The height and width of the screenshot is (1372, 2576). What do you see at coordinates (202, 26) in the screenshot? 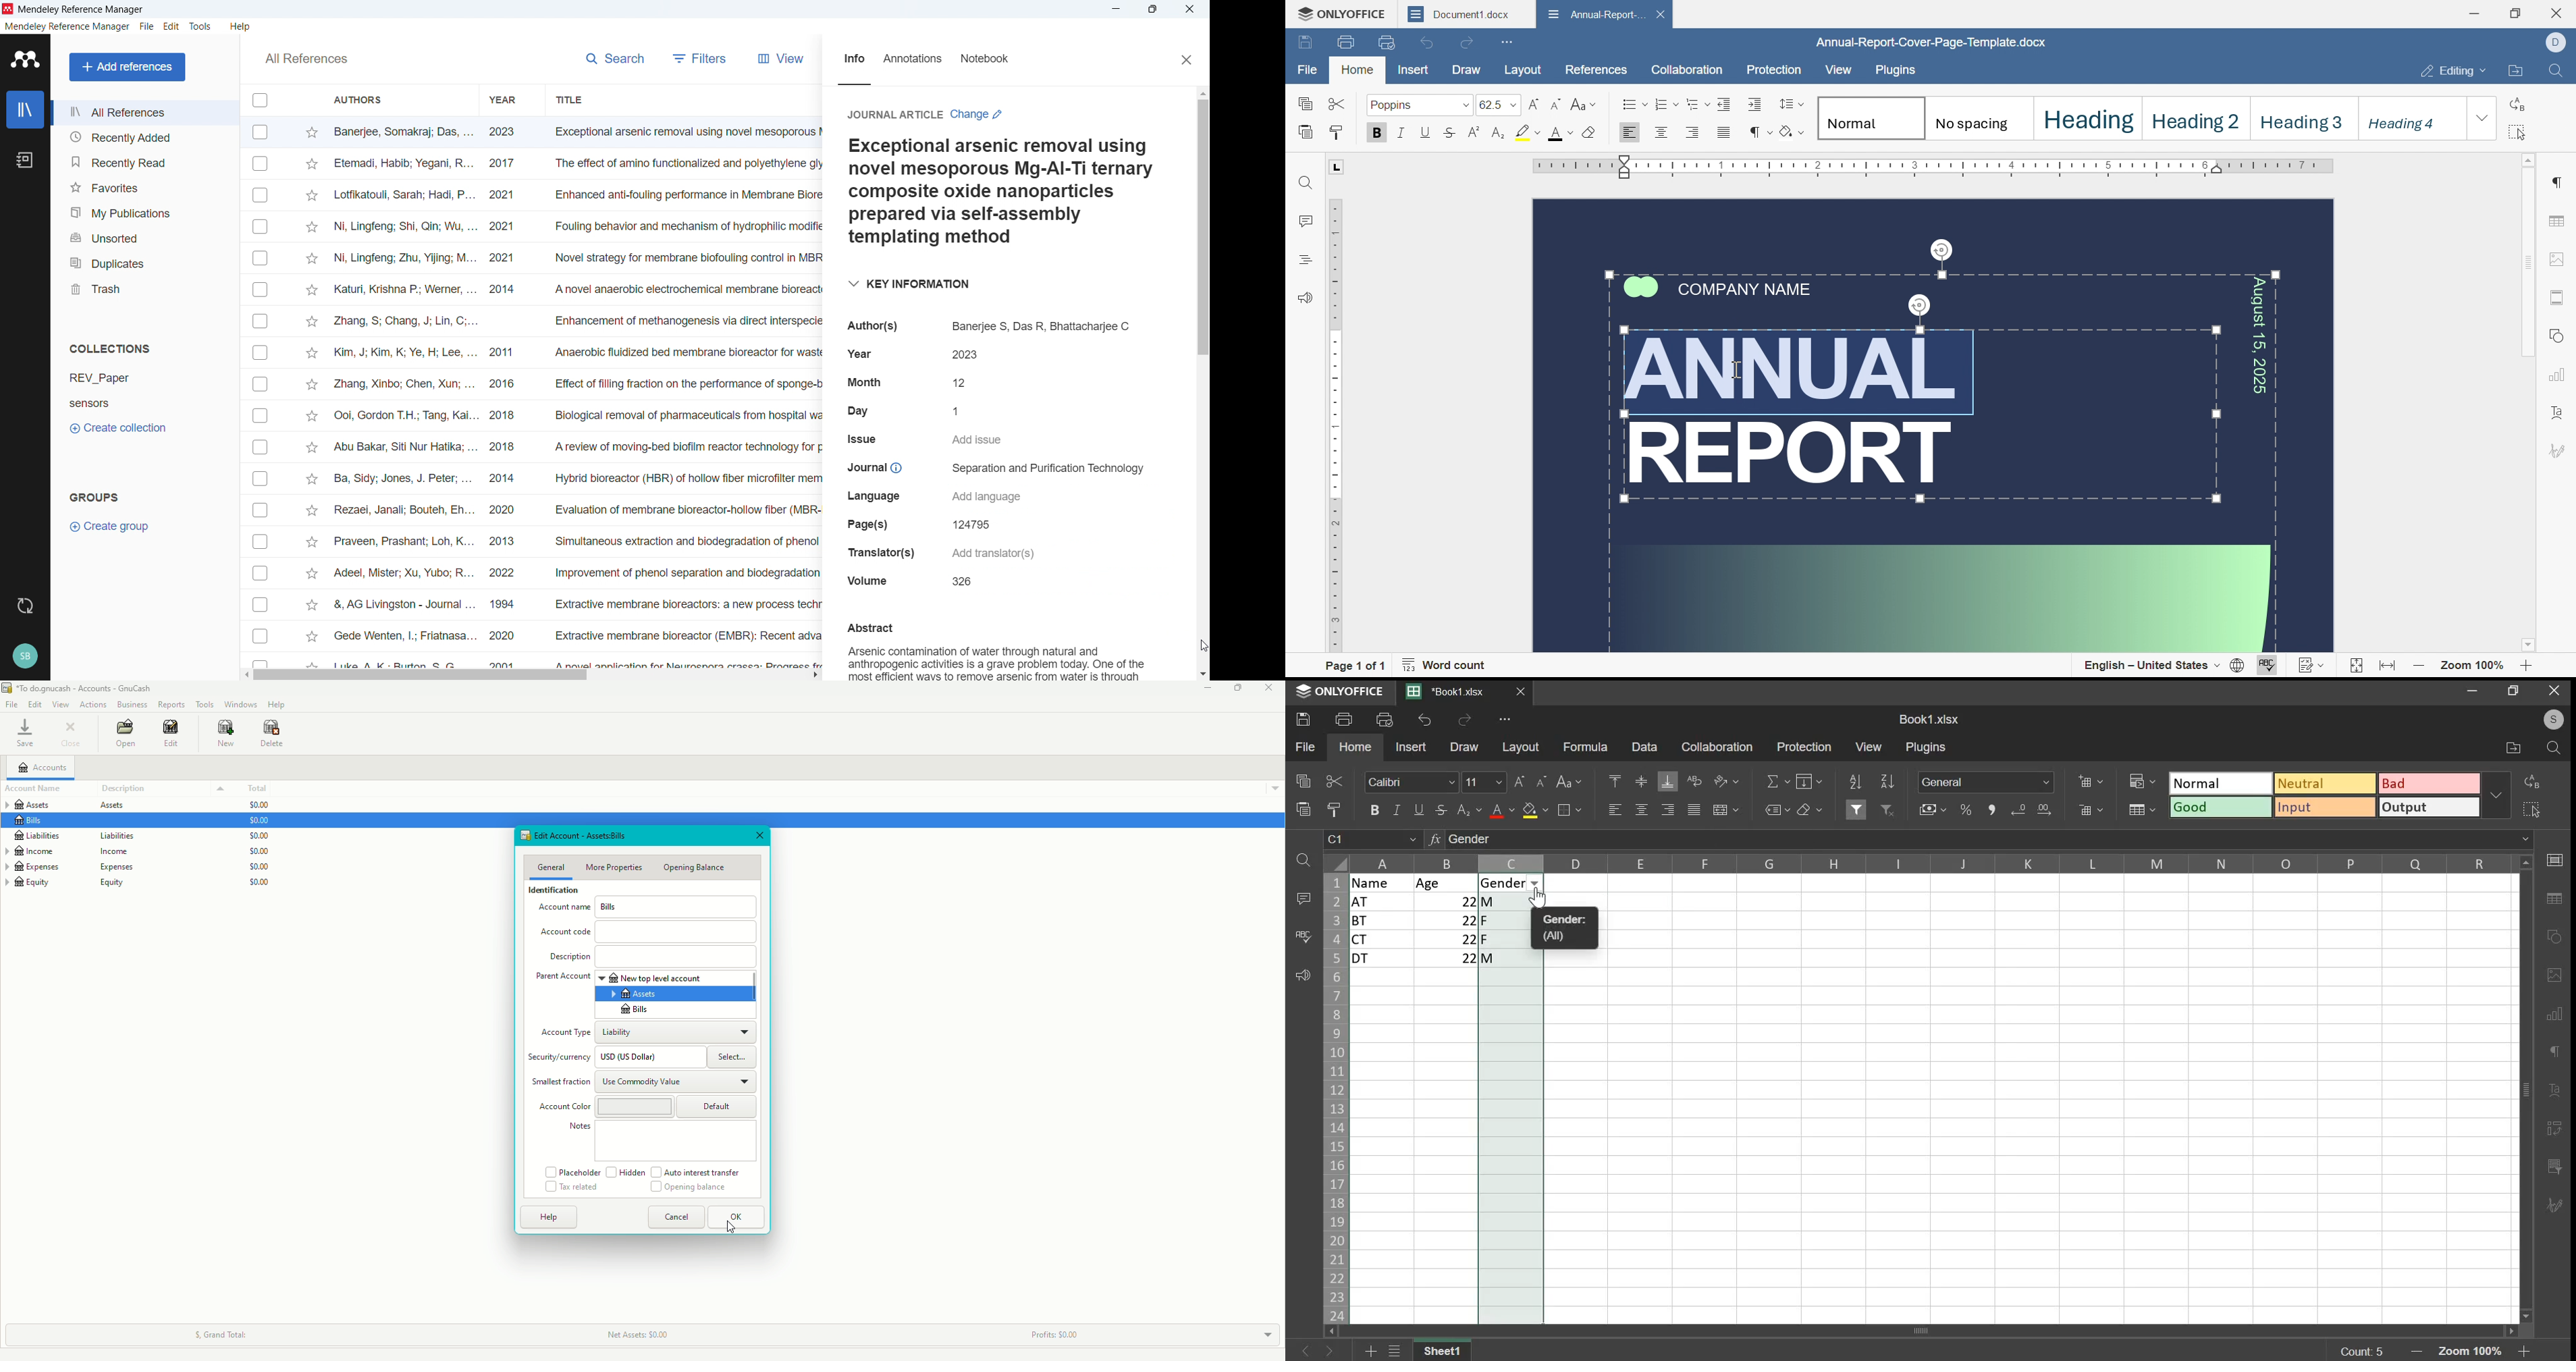
I see `Tools ` at bounding box center [202, 26].